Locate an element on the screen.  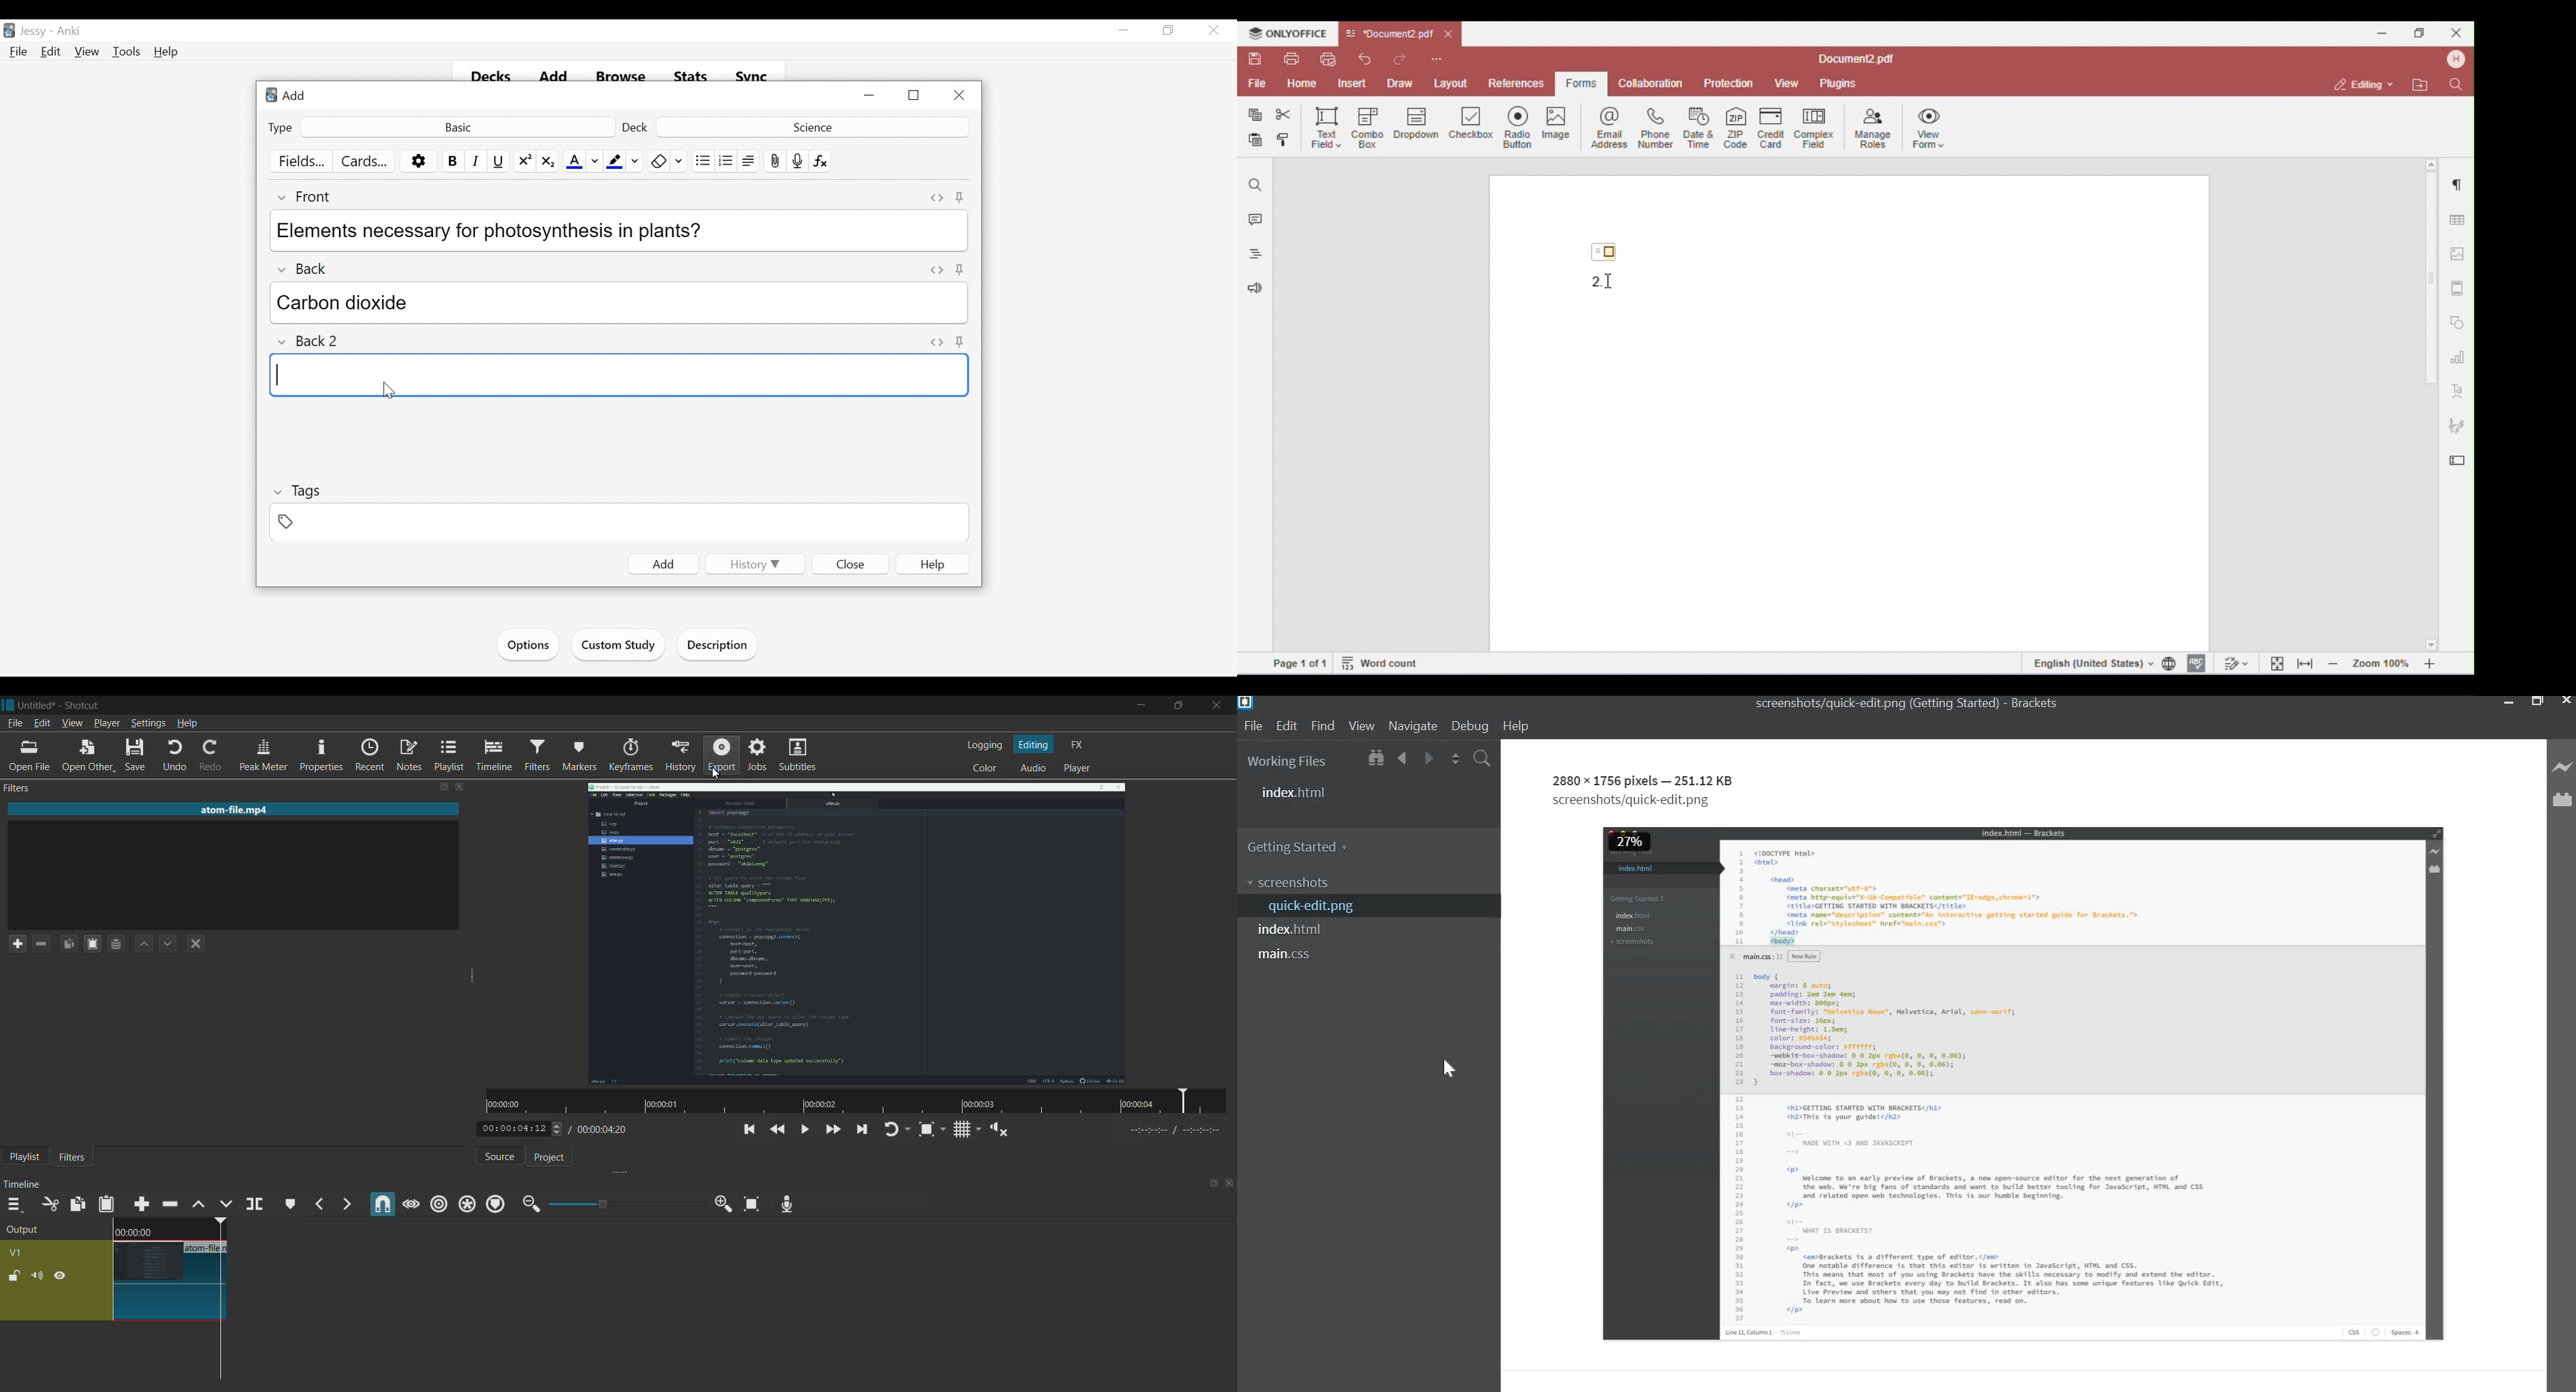
Custom Study is located at coordinates (619, 647).